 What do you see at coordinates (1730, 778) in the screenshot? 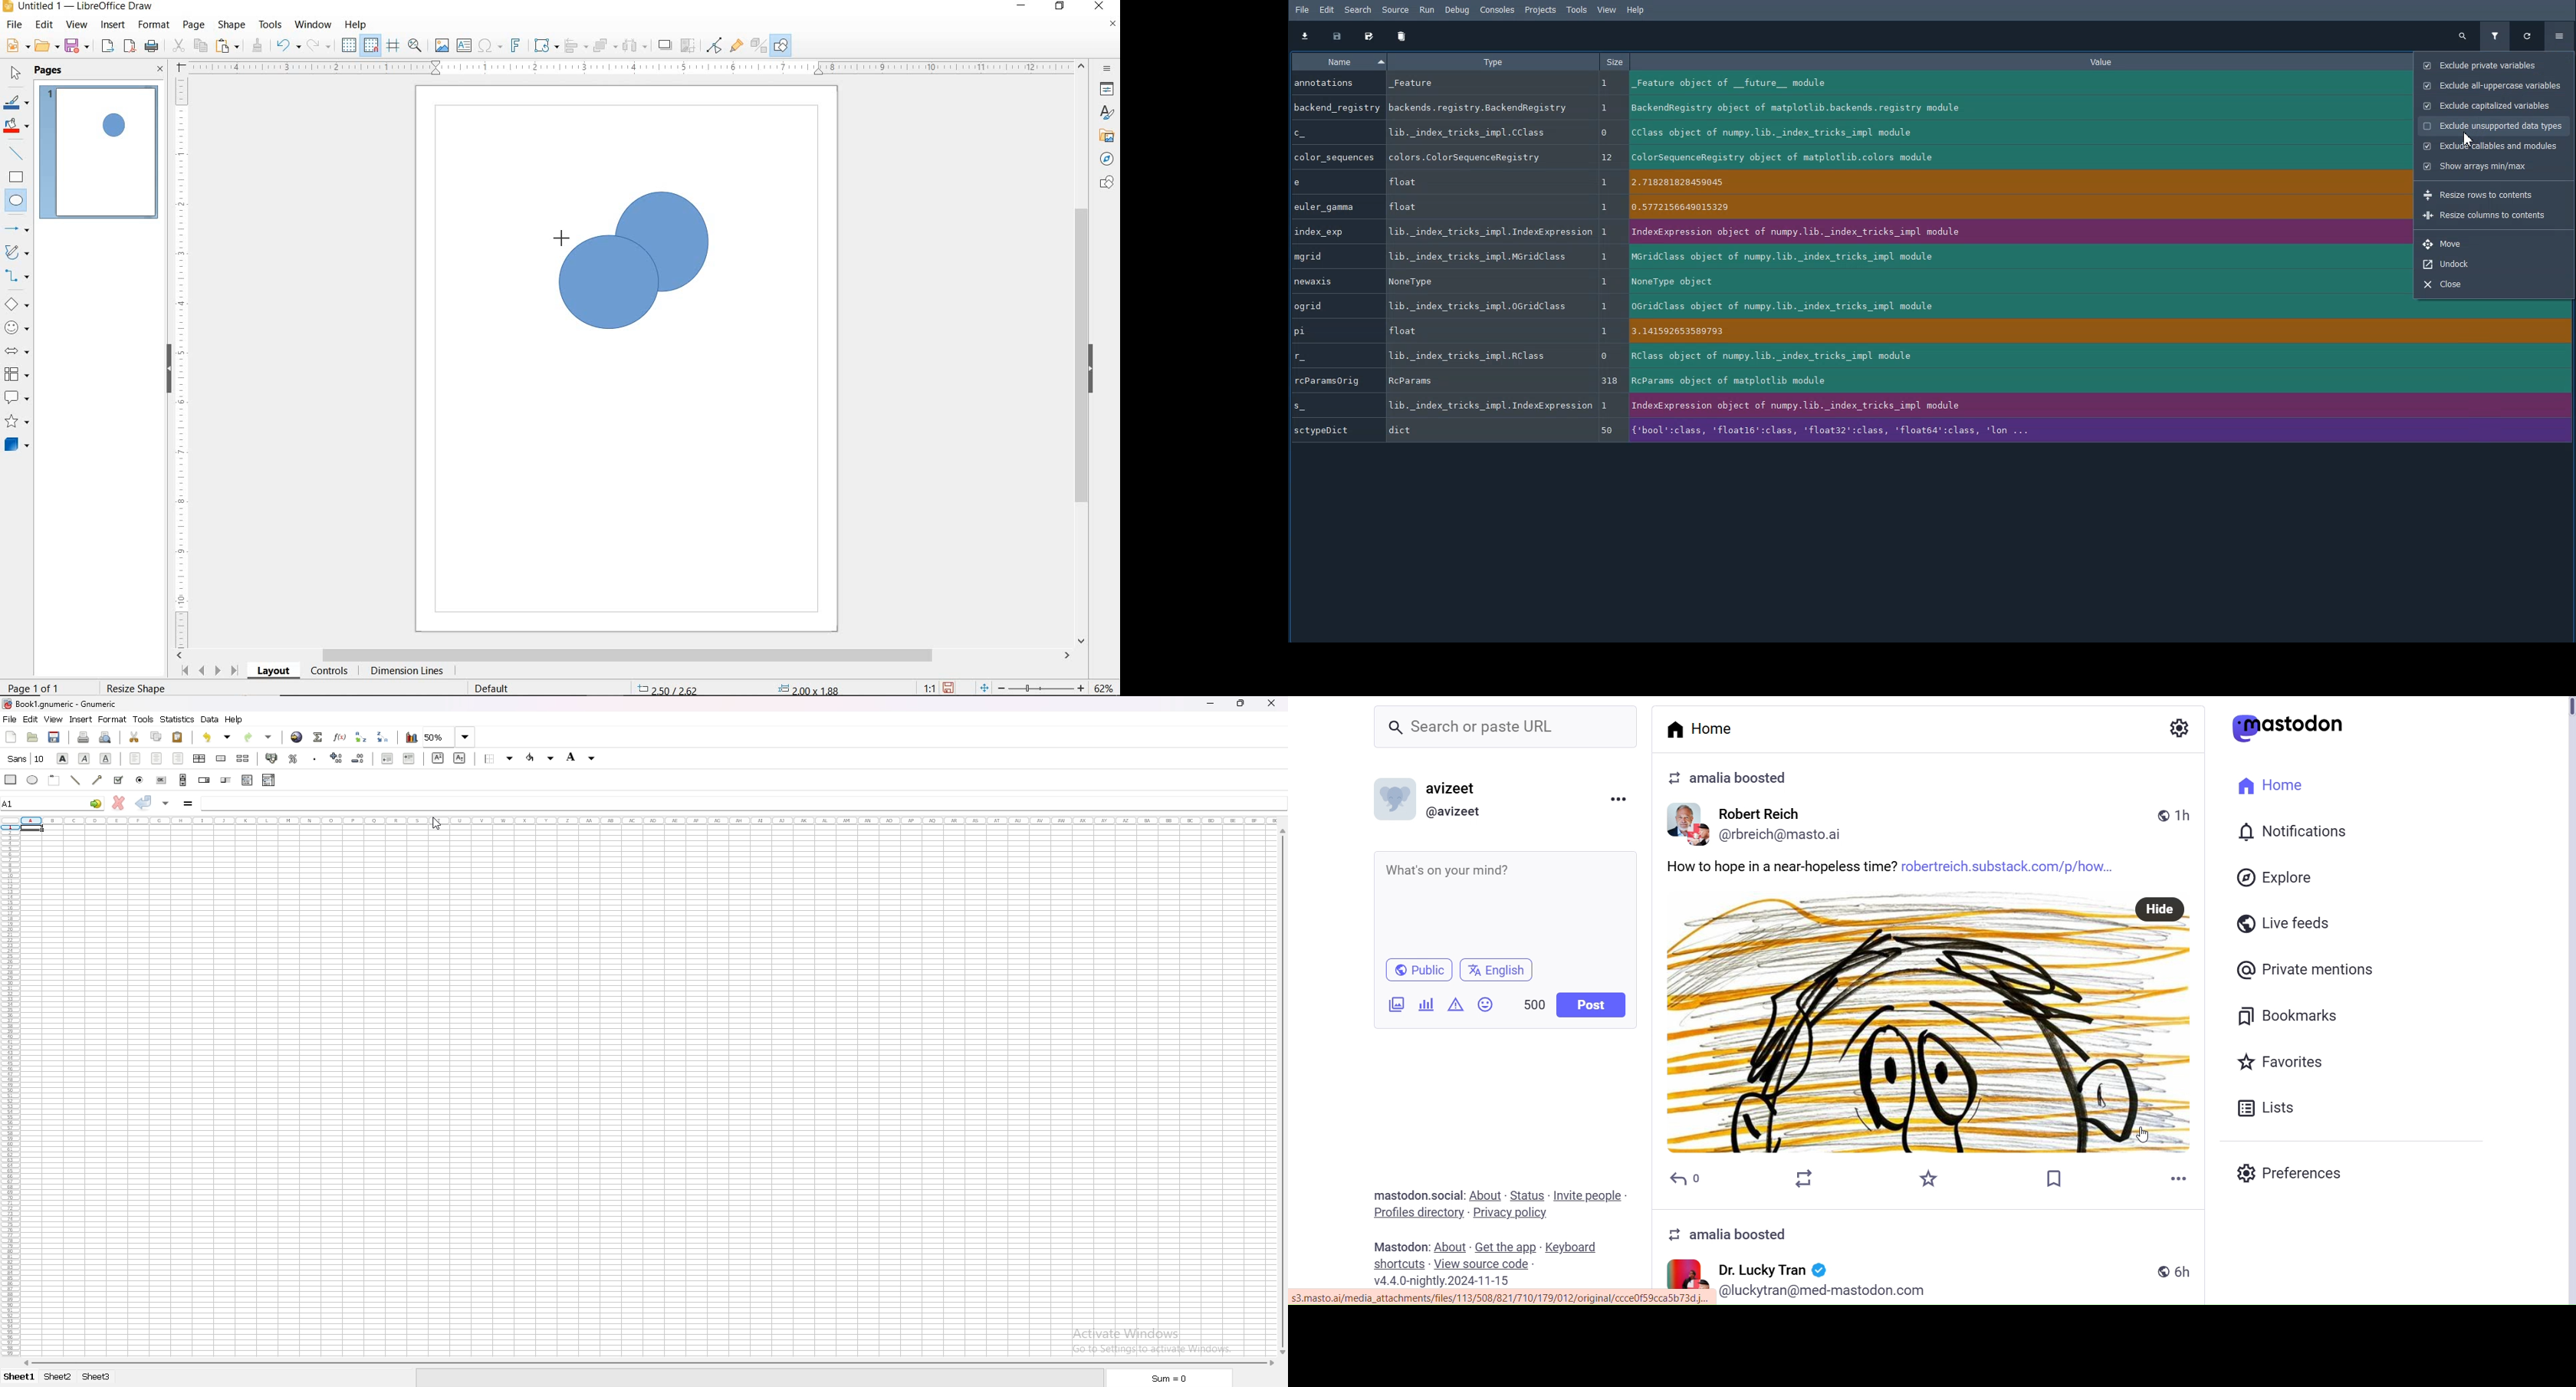
I see `amalia boosted` at bounding box center [1730, 778].